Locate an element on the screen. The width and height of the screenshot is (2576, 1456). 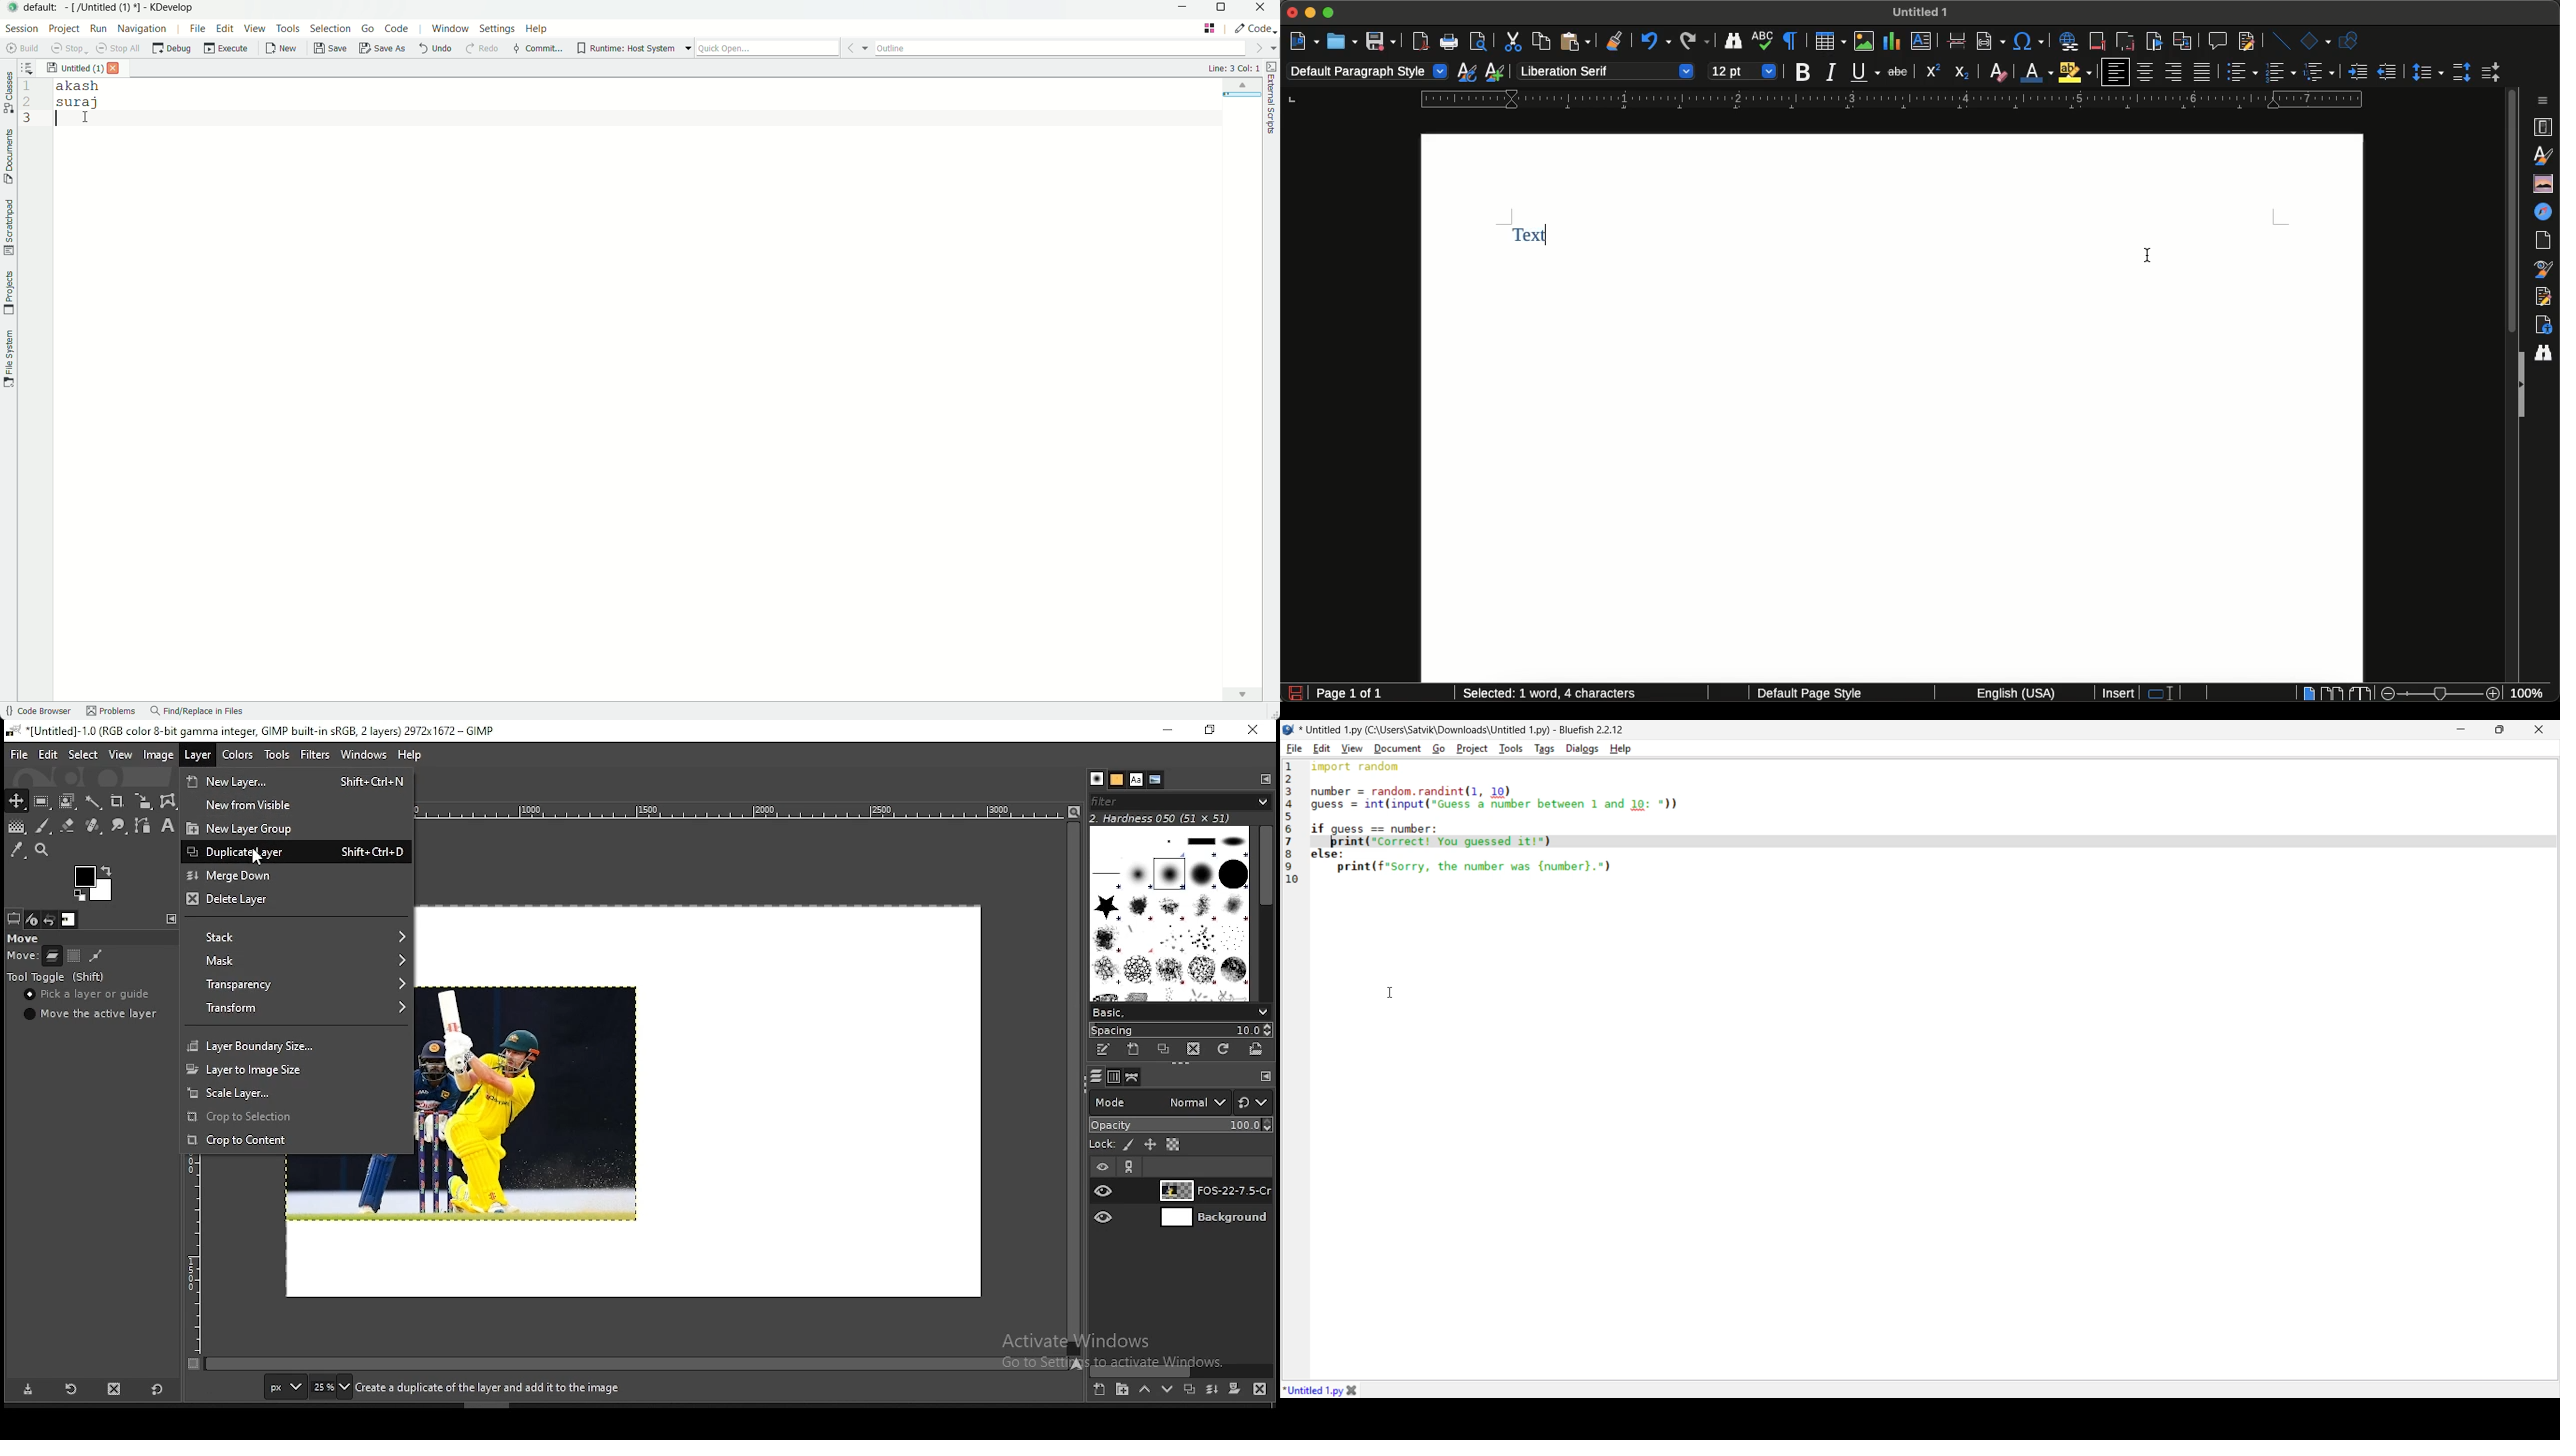
lock size and position is located at coordinates (1151, 1146).